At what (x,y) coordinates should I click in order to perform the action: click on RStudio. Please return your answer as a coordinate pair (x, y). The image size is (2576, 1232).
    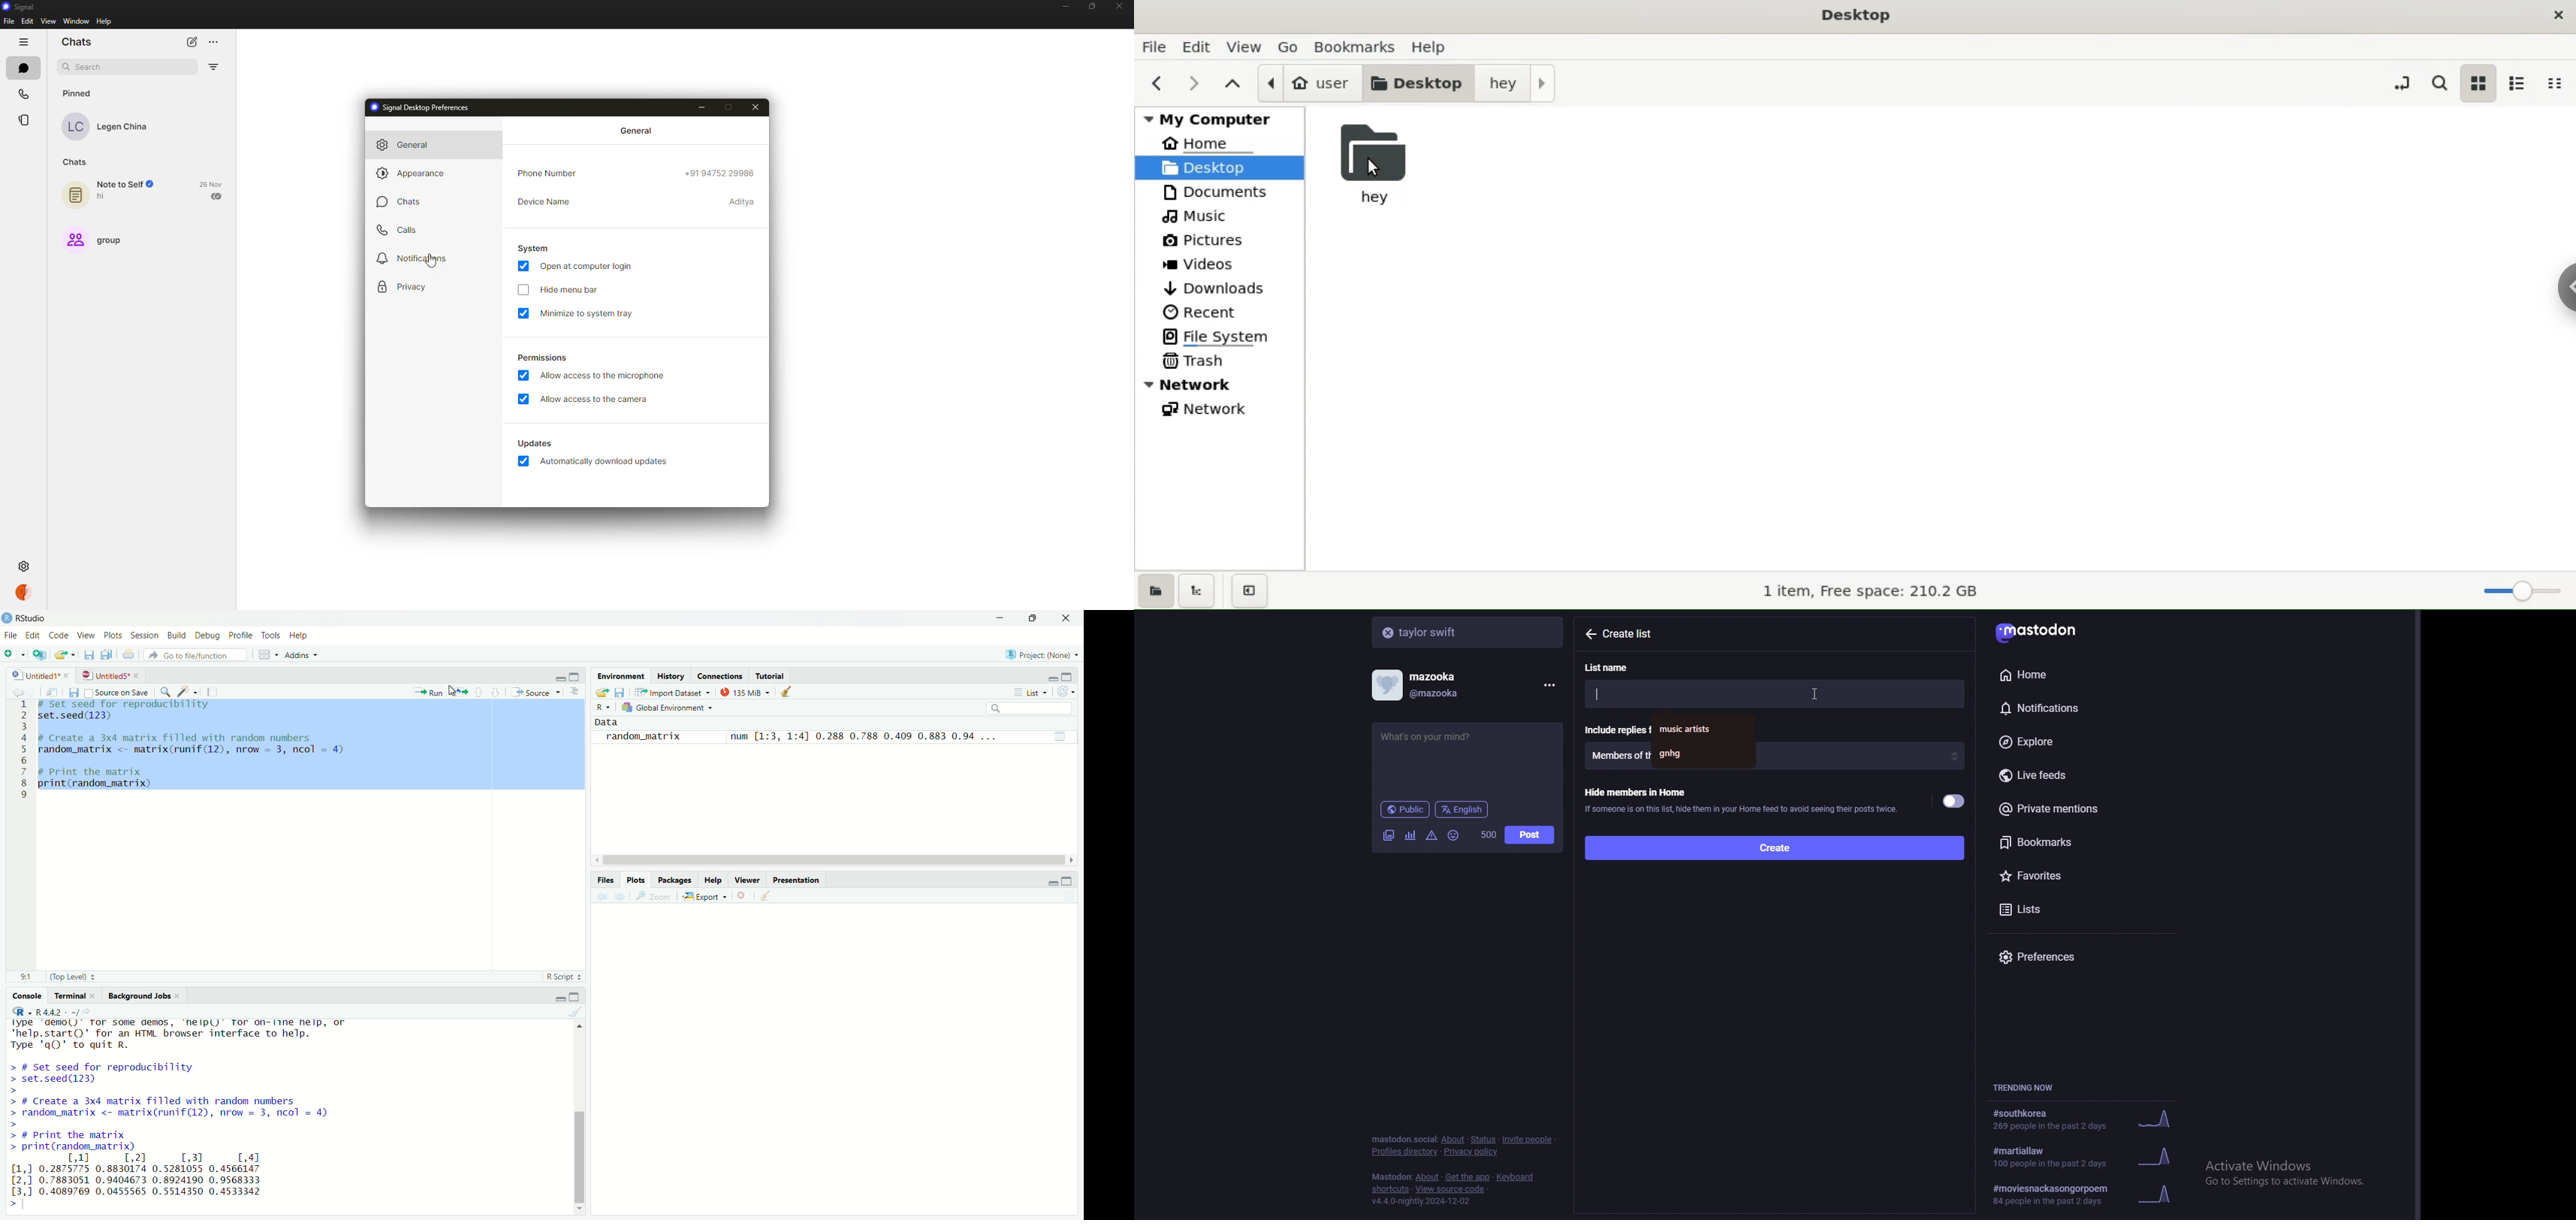
    Looking at the image, I should click on (30, 618).